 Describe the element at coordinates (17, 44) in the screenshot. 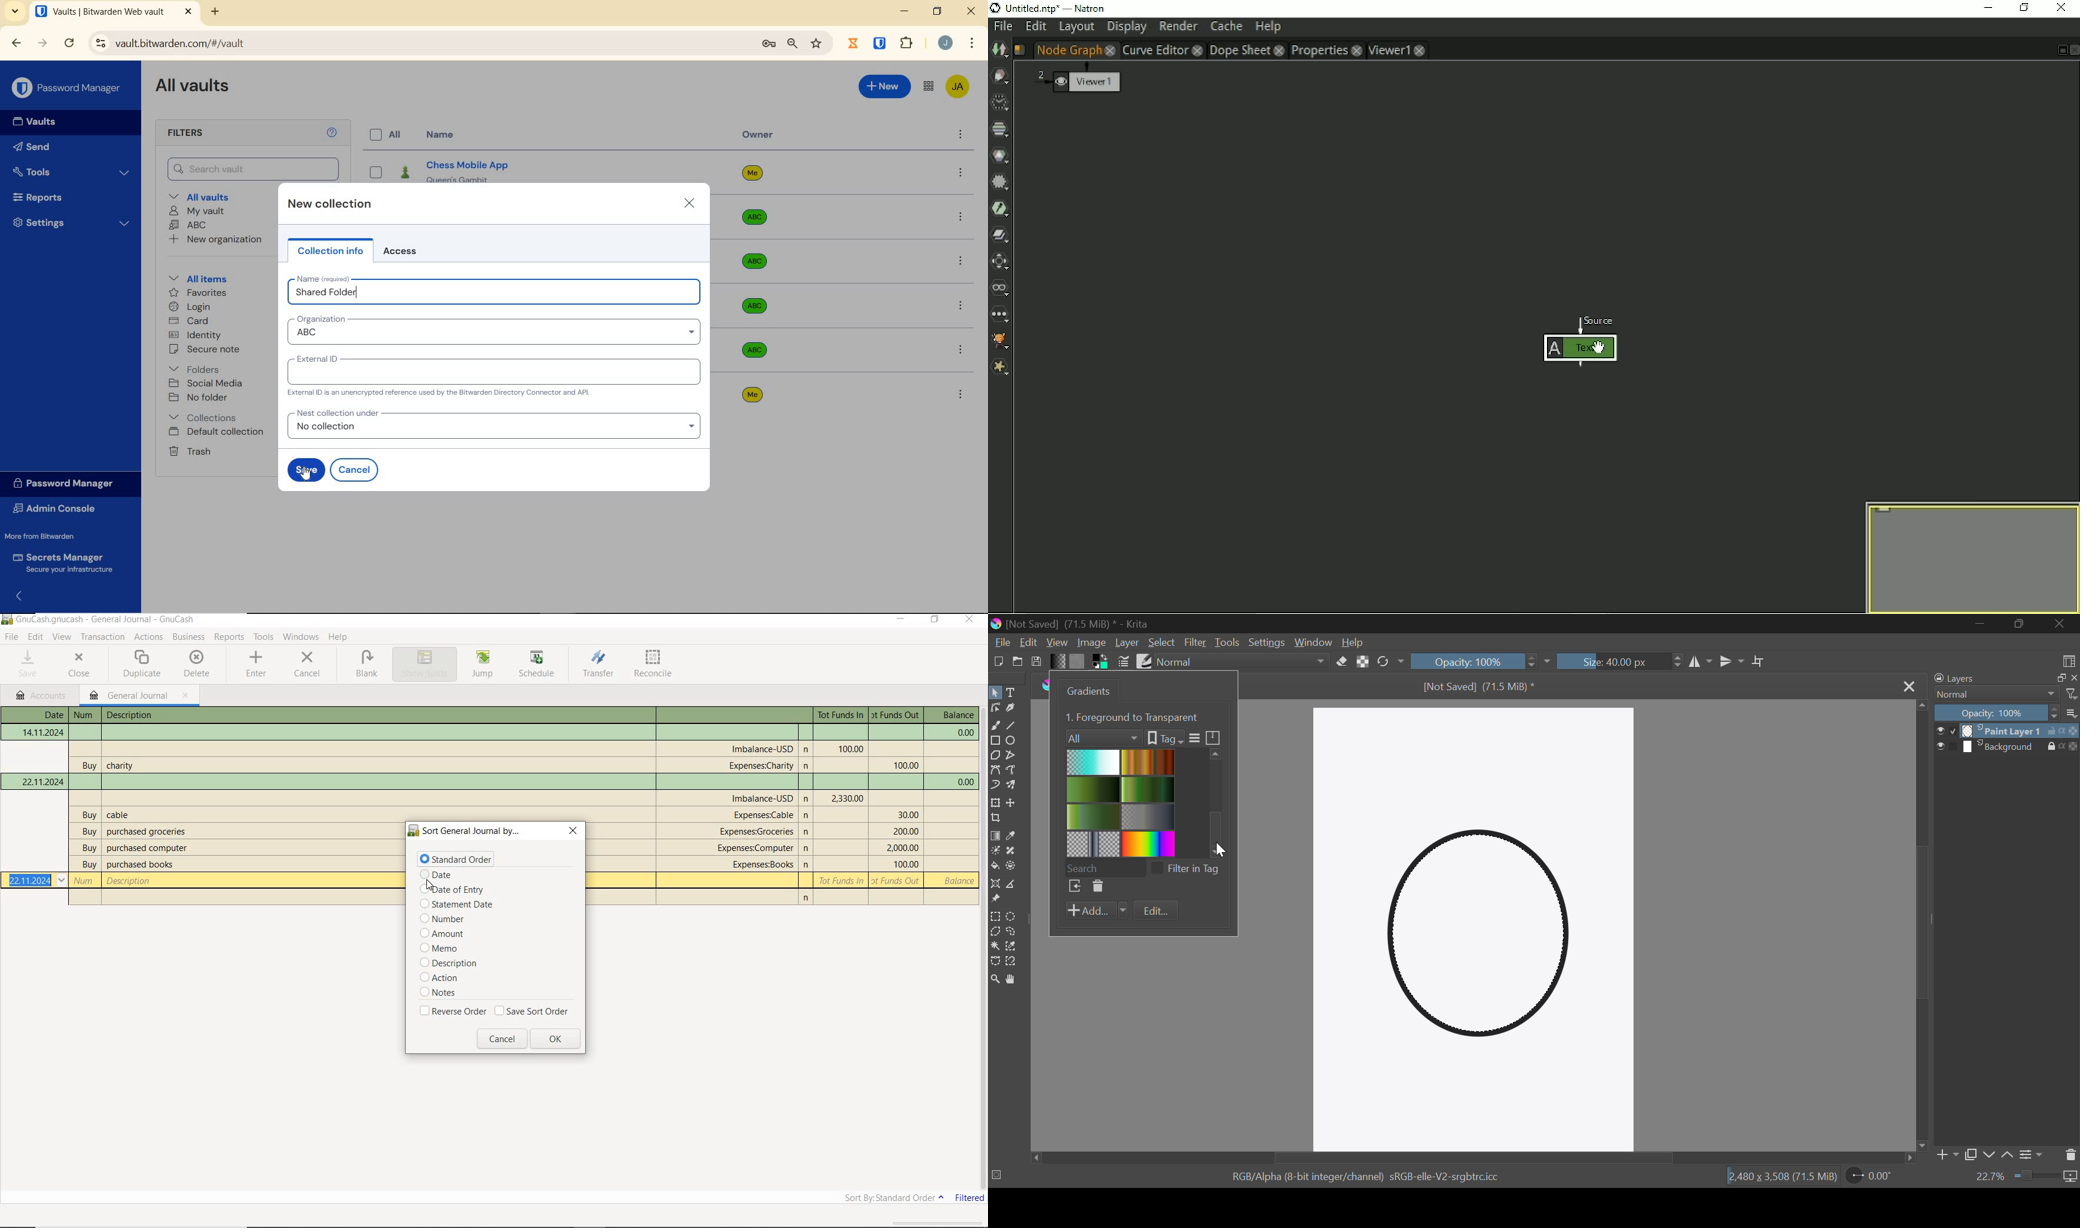

I see `backward` at that location.